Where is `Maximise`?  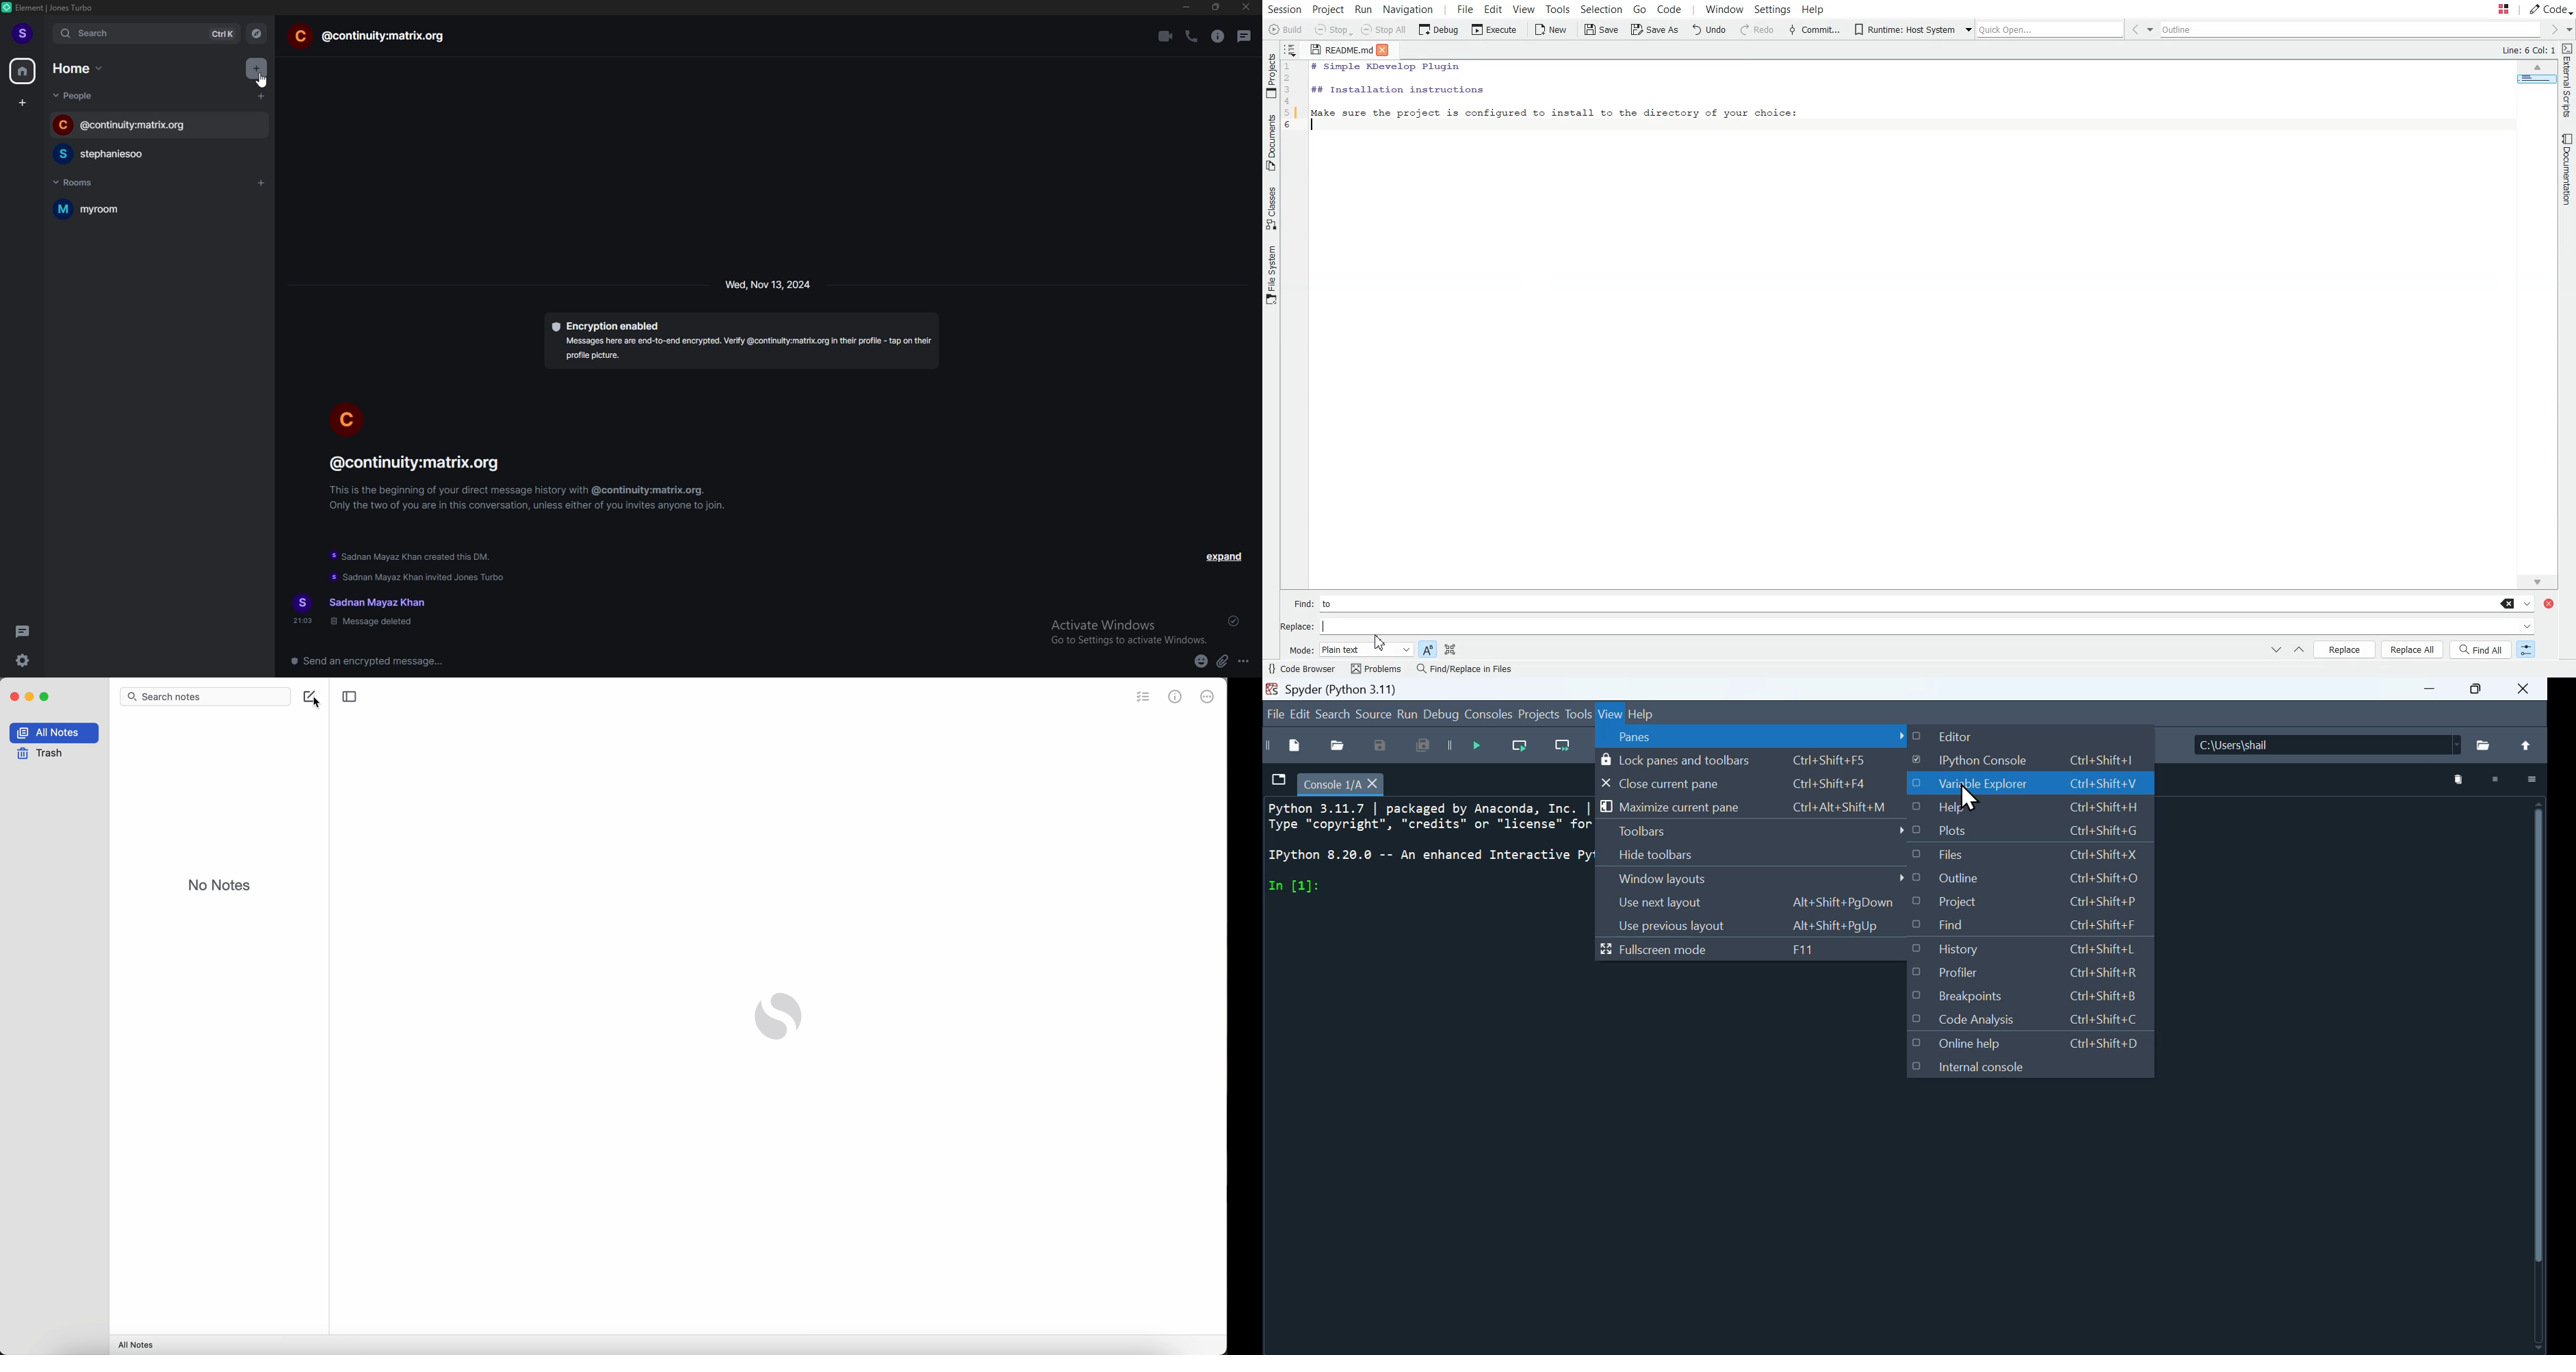 Maximise is located at coordinates (2481, 696).